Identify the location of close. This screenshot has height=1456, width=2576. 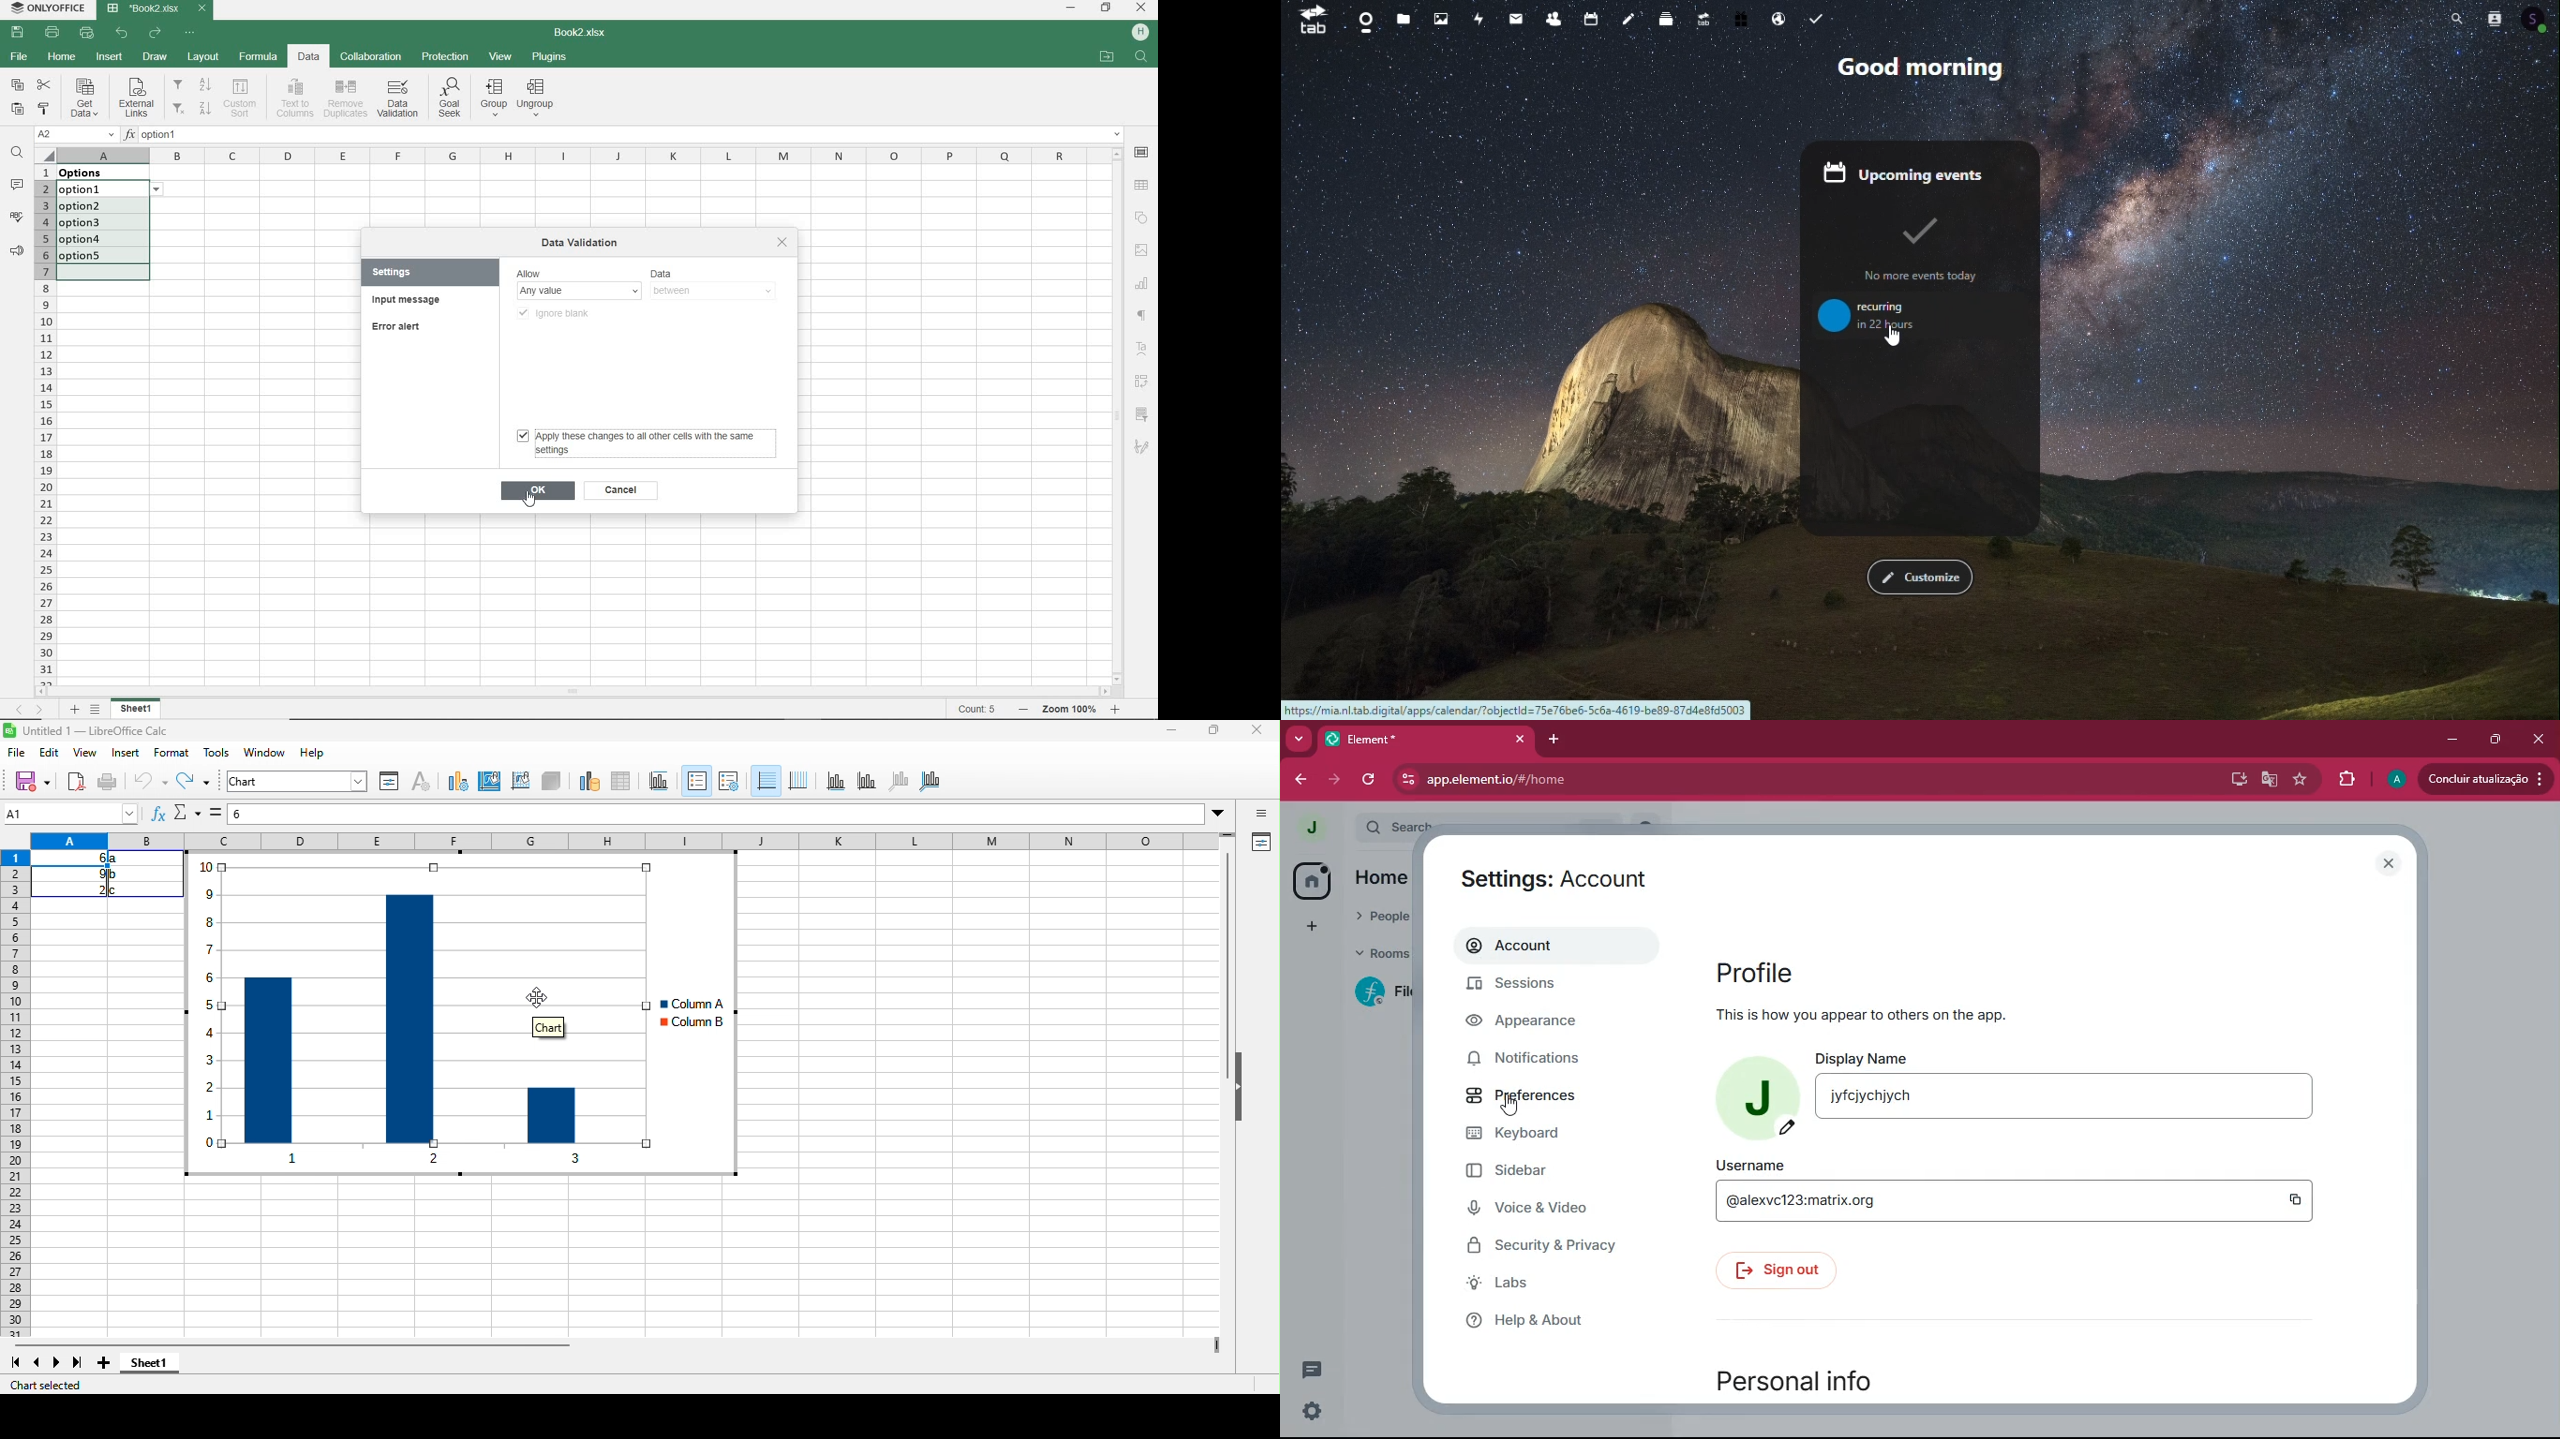
(2538, 738).